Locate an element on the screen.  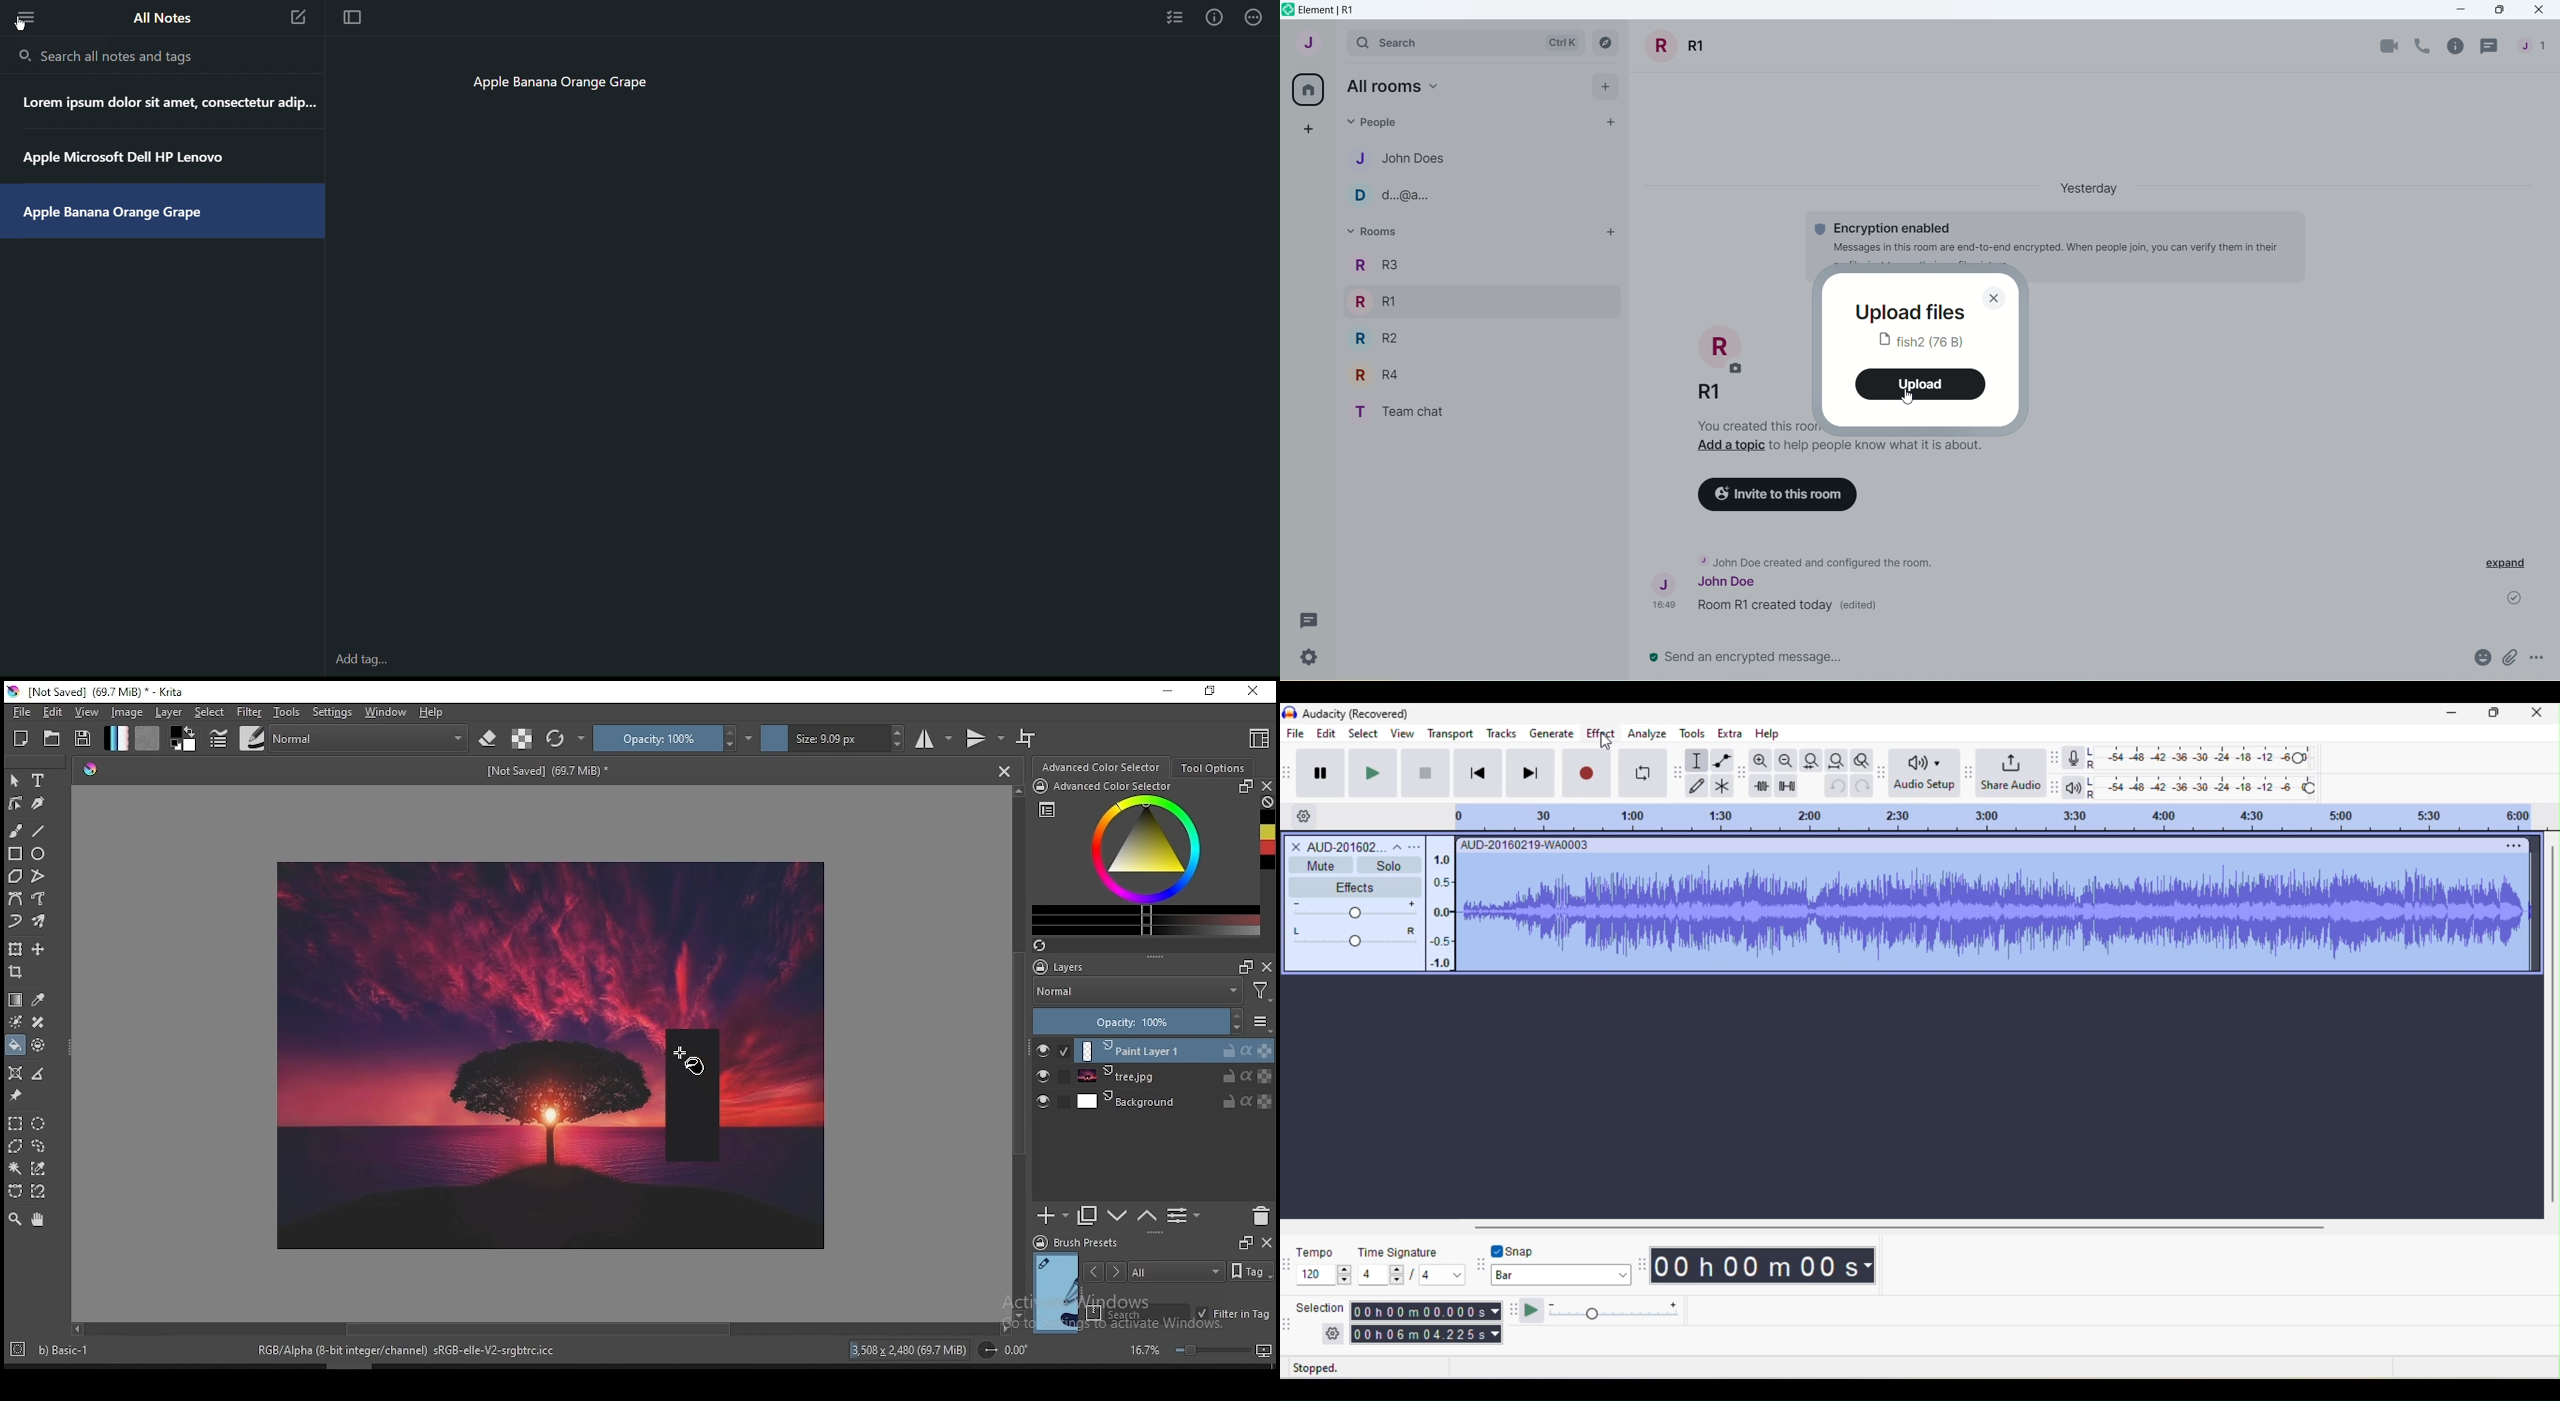
vertical scroll bar is located at coordinates (2552, 1026).